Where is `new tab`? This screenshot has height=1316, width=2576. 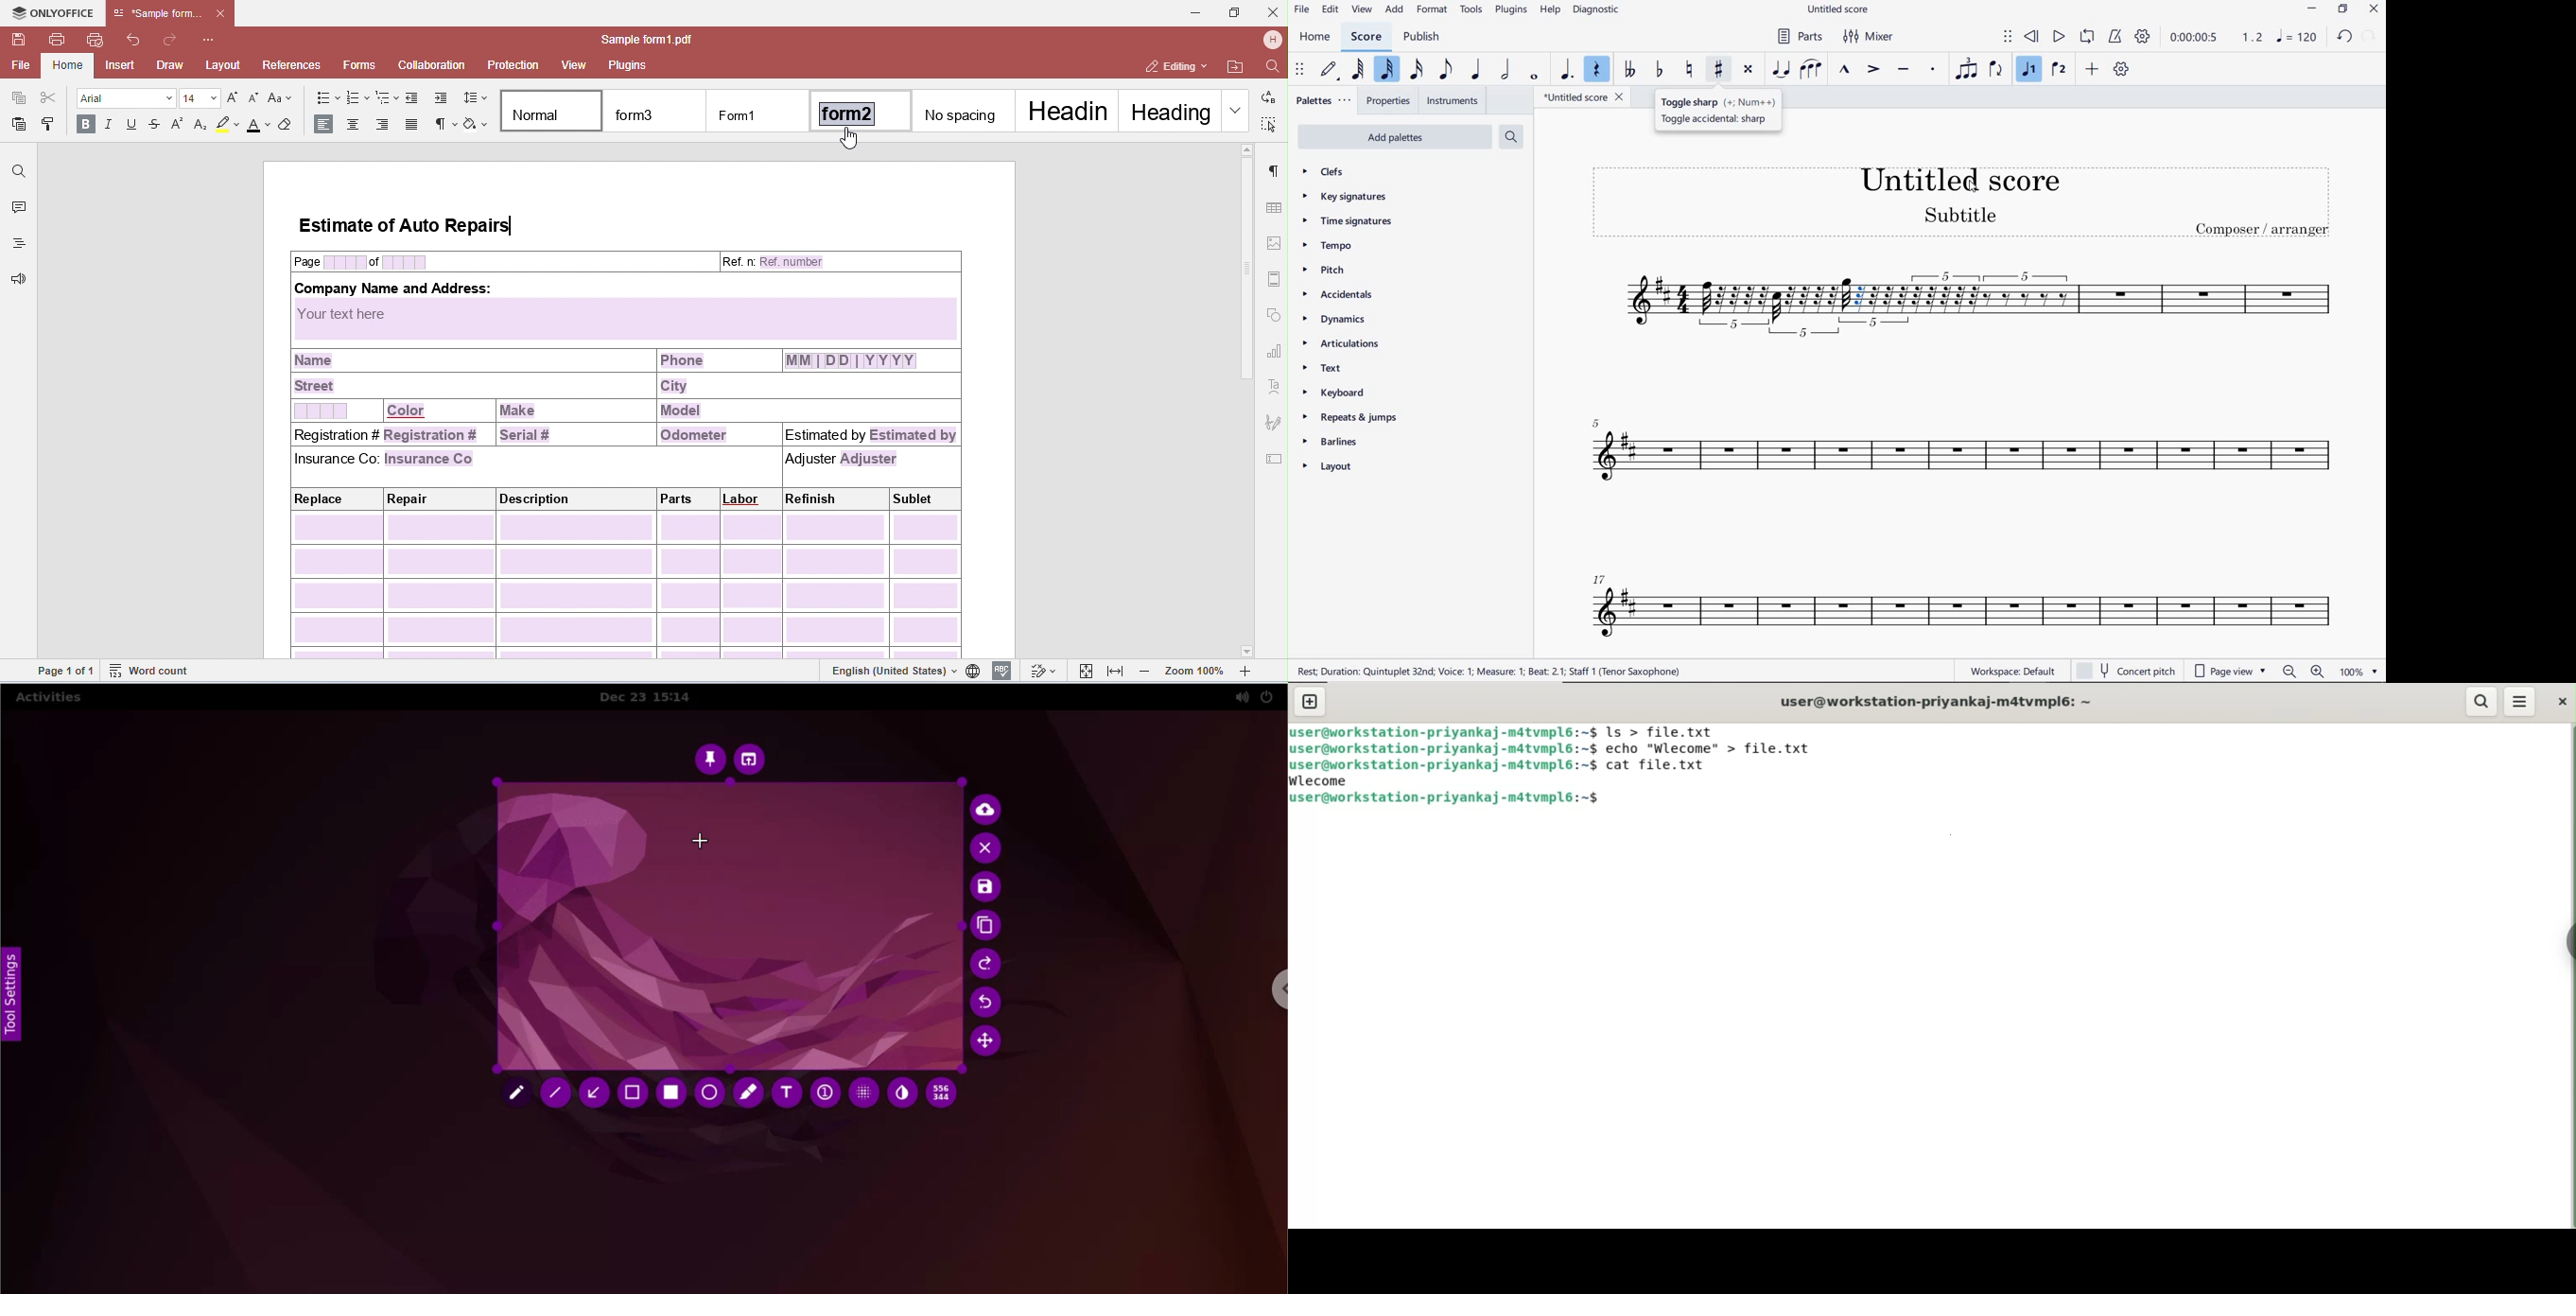
new tab is located at coordinates (1311, 701).